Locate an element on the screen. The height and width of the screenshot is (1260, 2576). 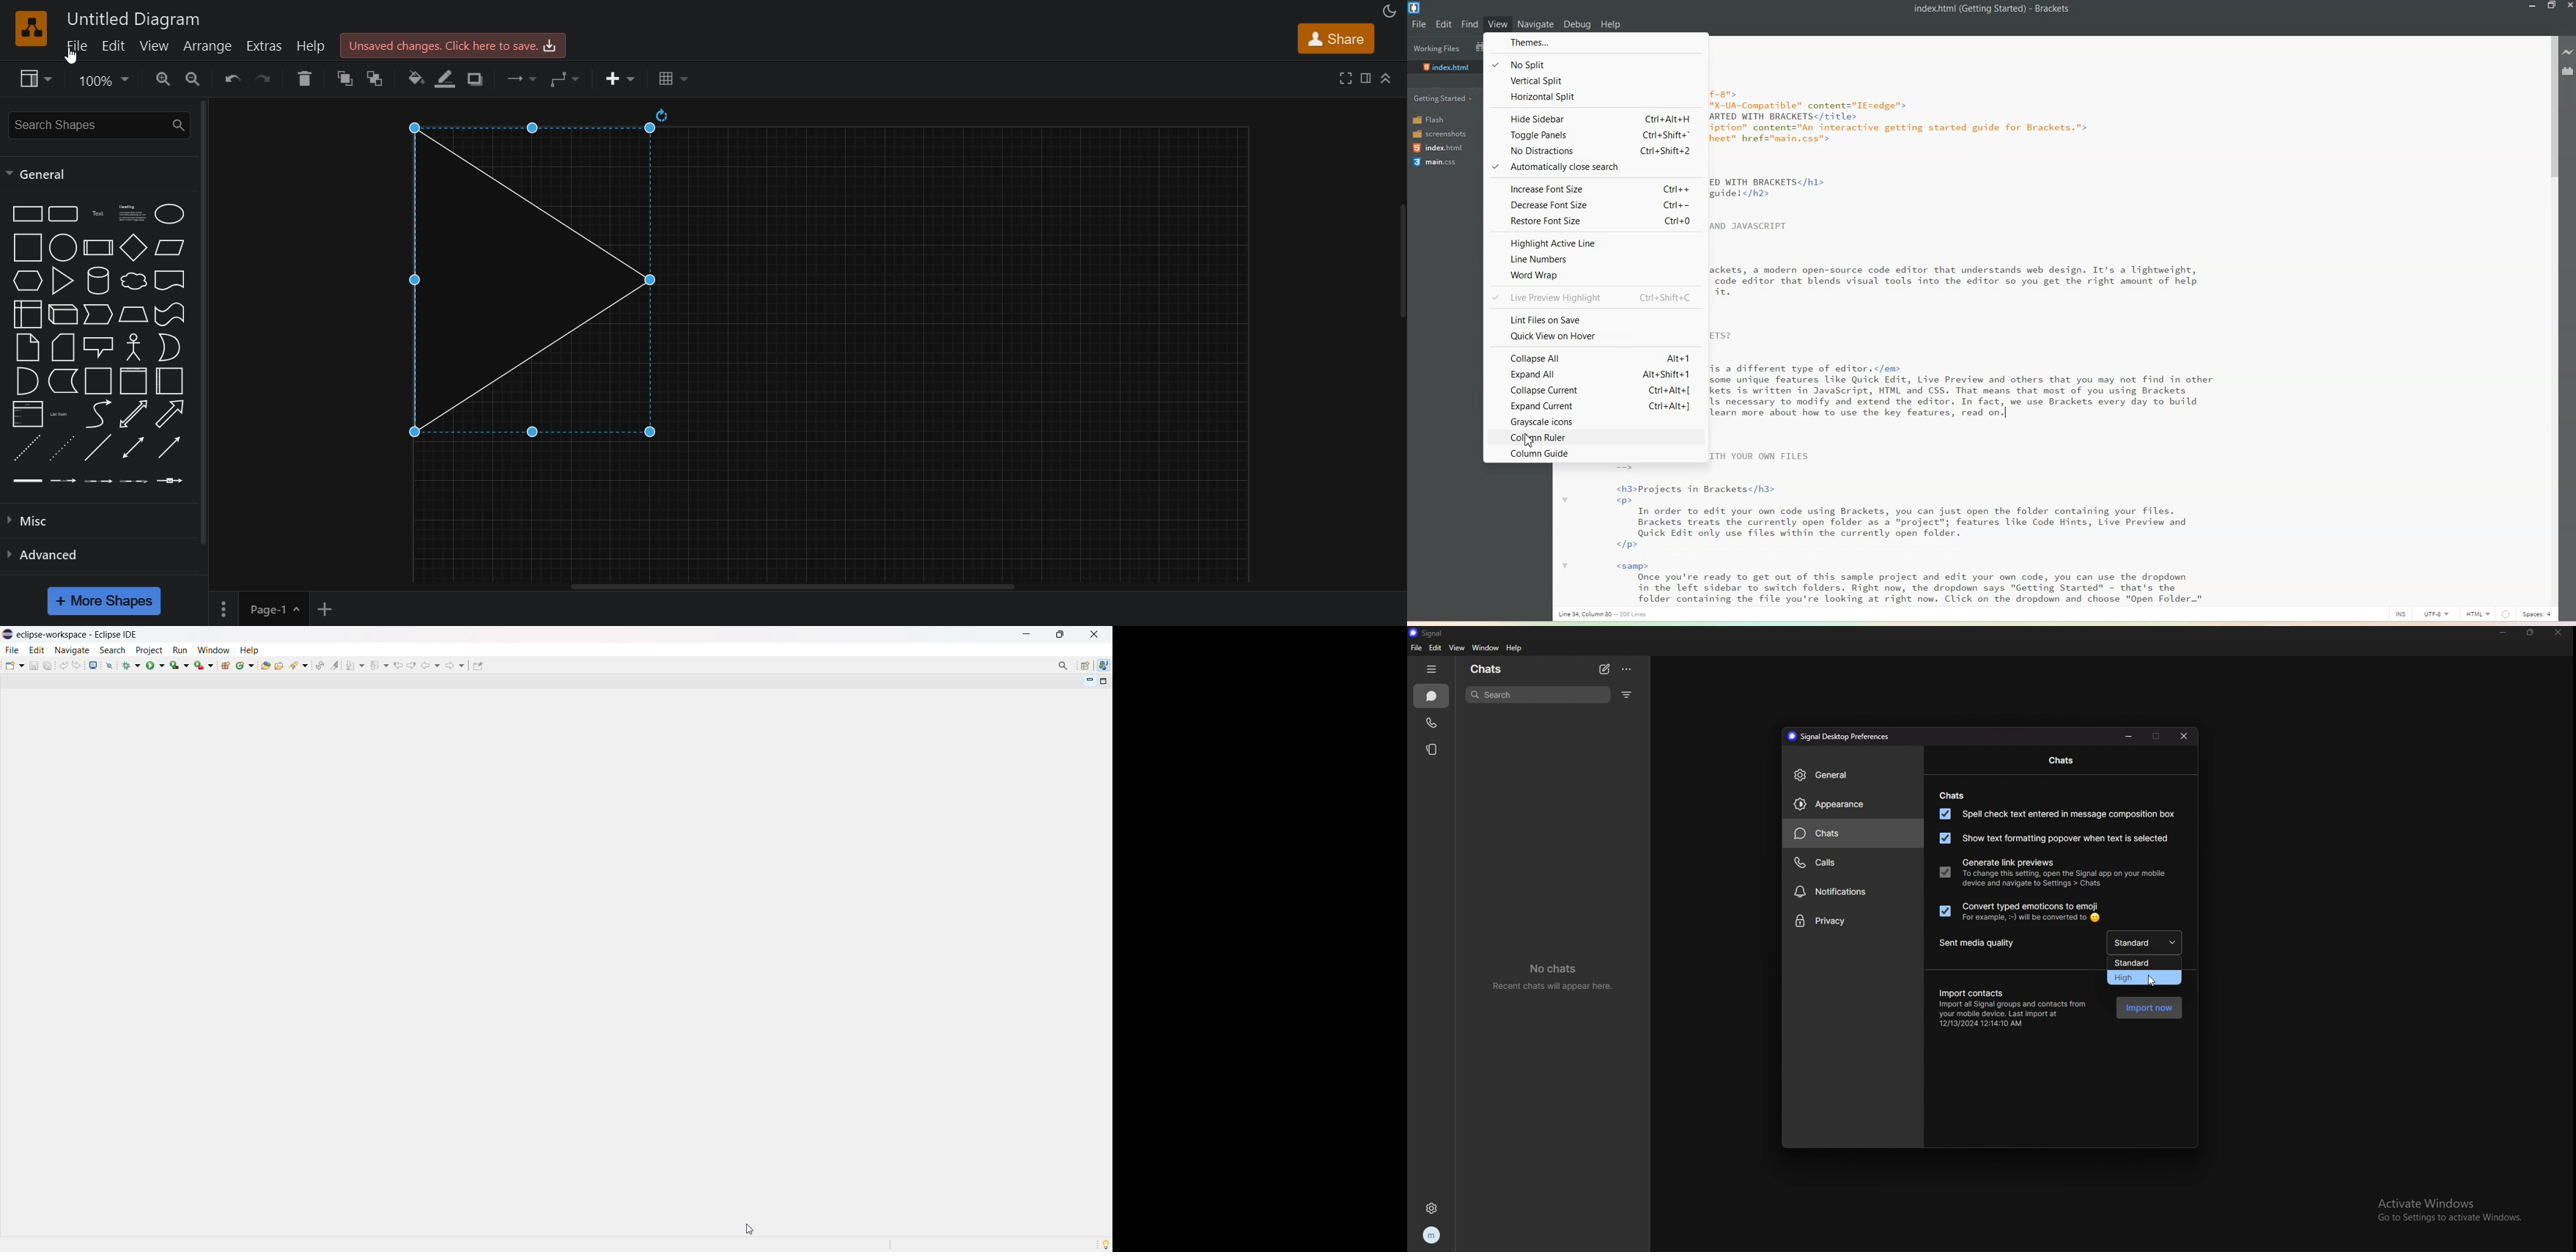
curve is located at coordinates (98, 281).